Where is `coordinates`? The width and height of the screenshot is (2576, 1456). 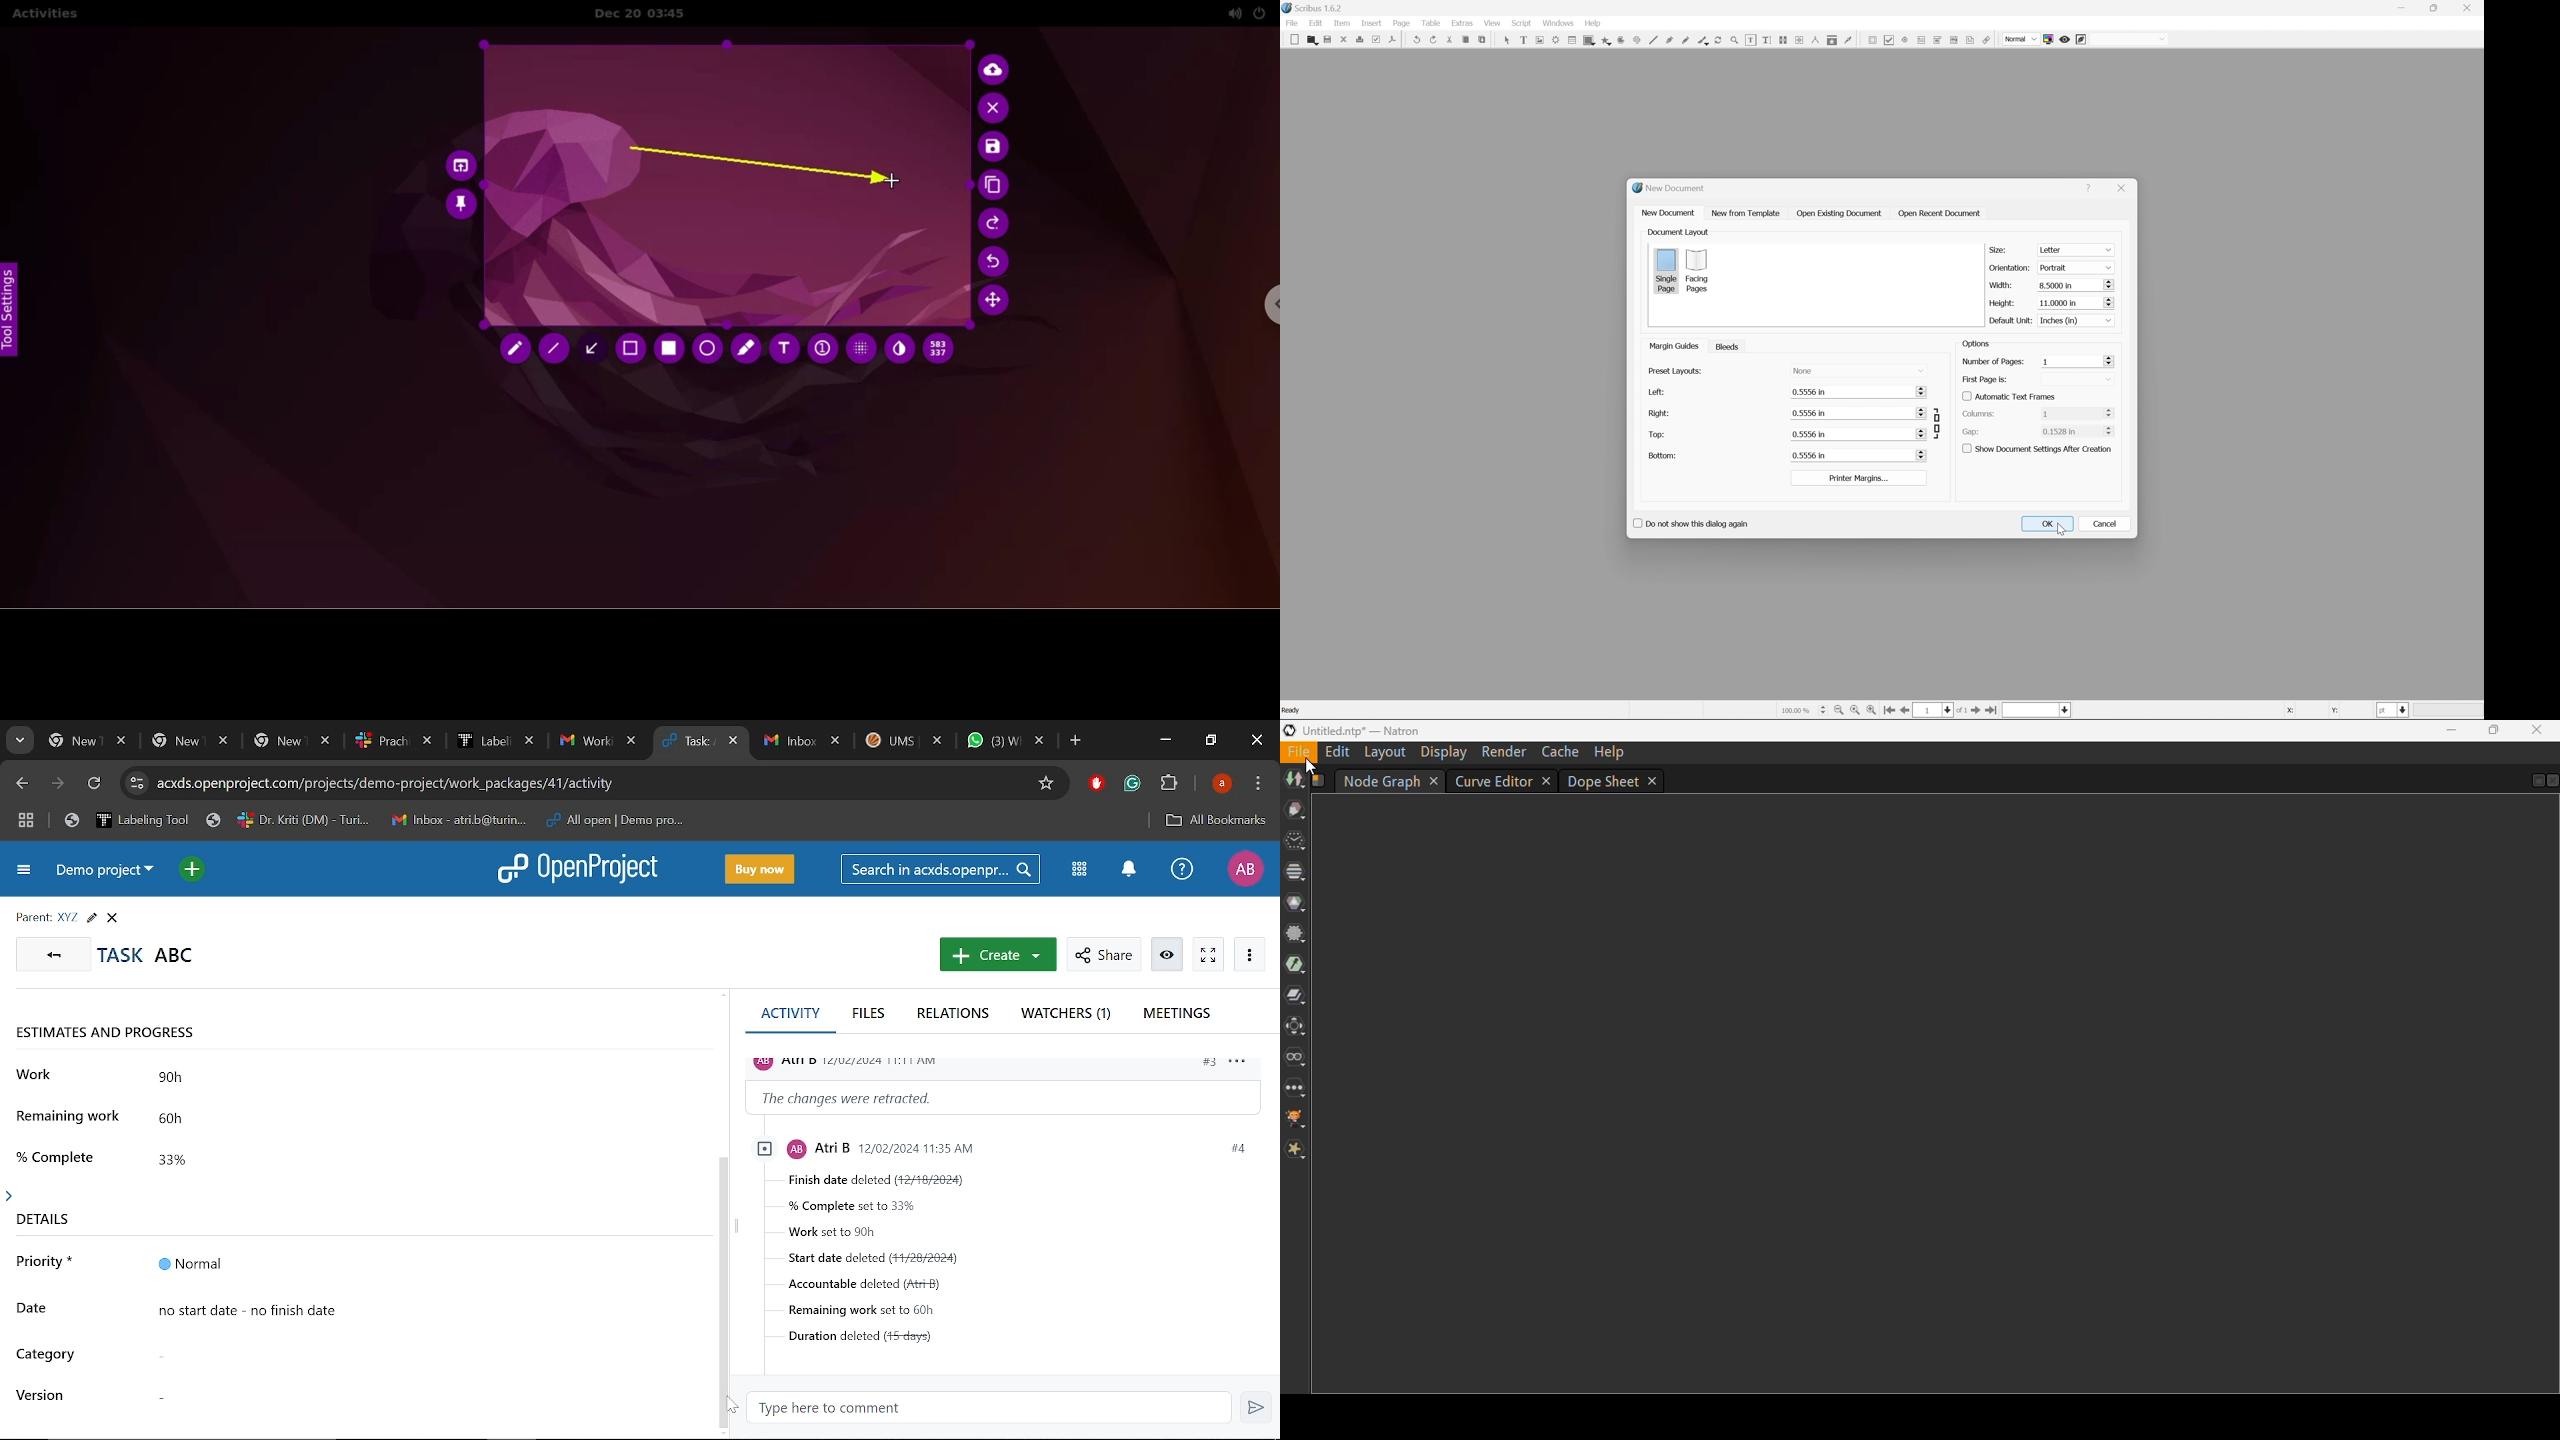 coordinates is located at coordinates (2322, 710).